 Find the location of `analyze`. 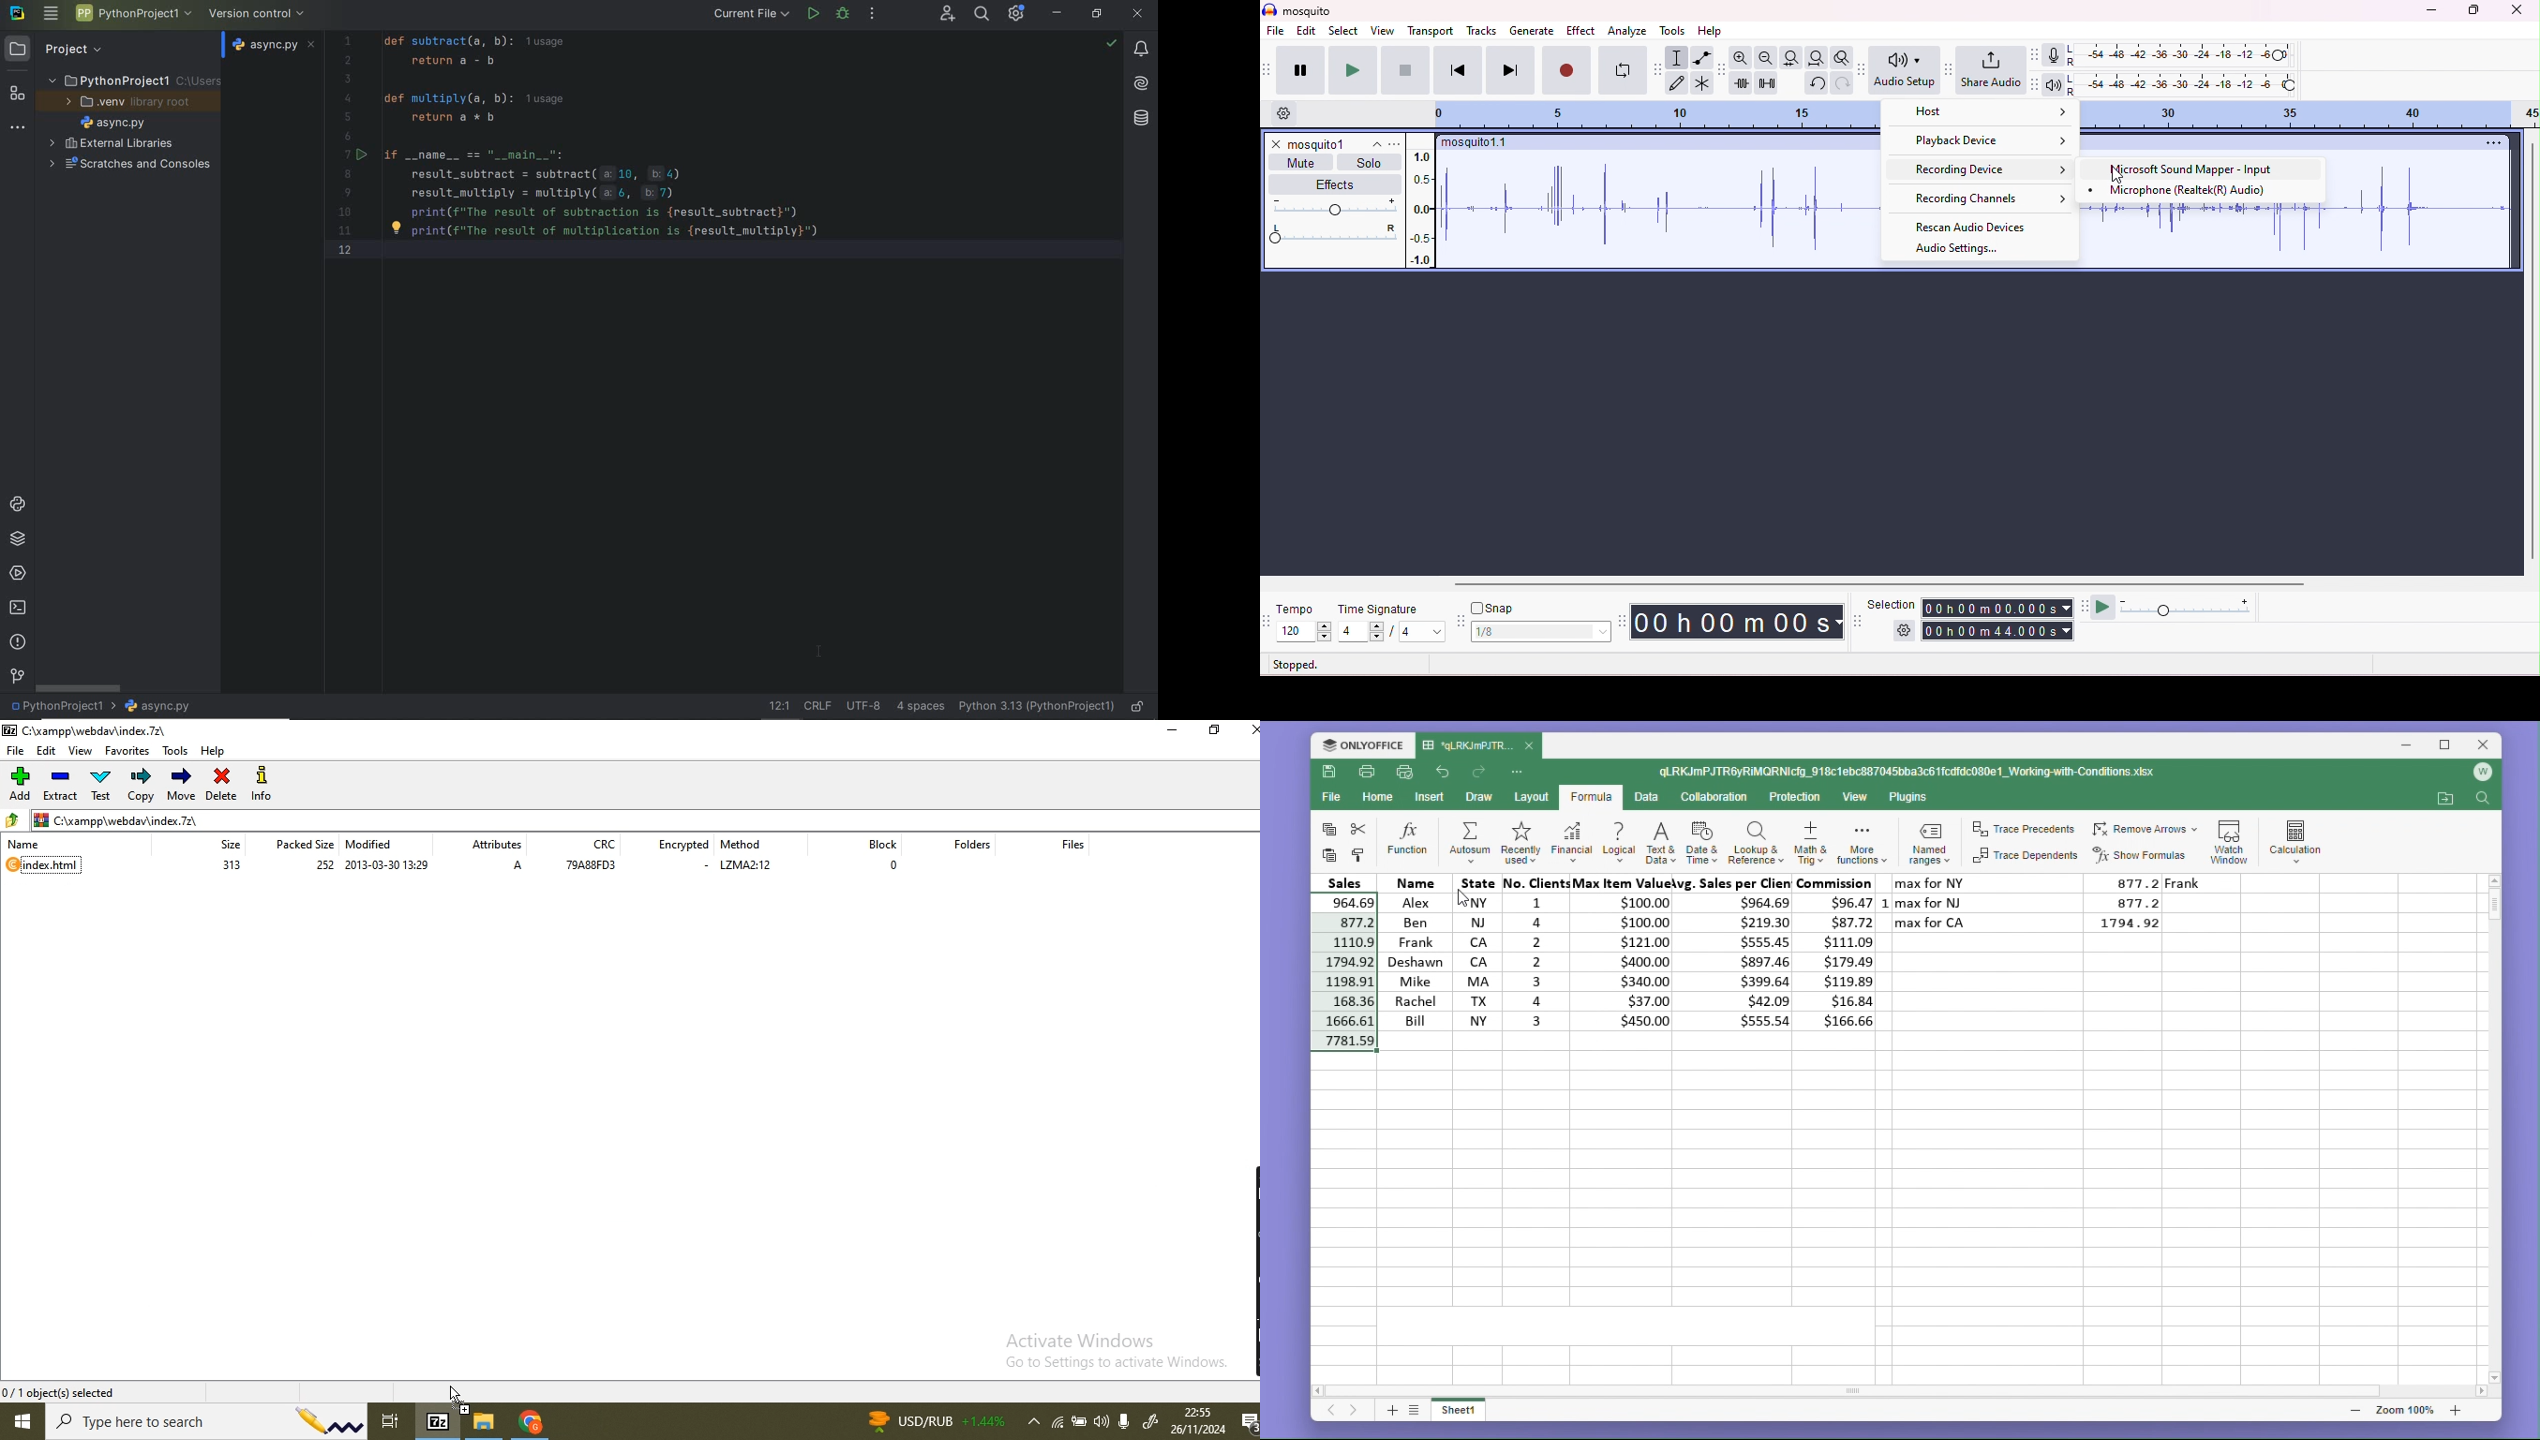

analyze is located at coordinates (1629, 32).